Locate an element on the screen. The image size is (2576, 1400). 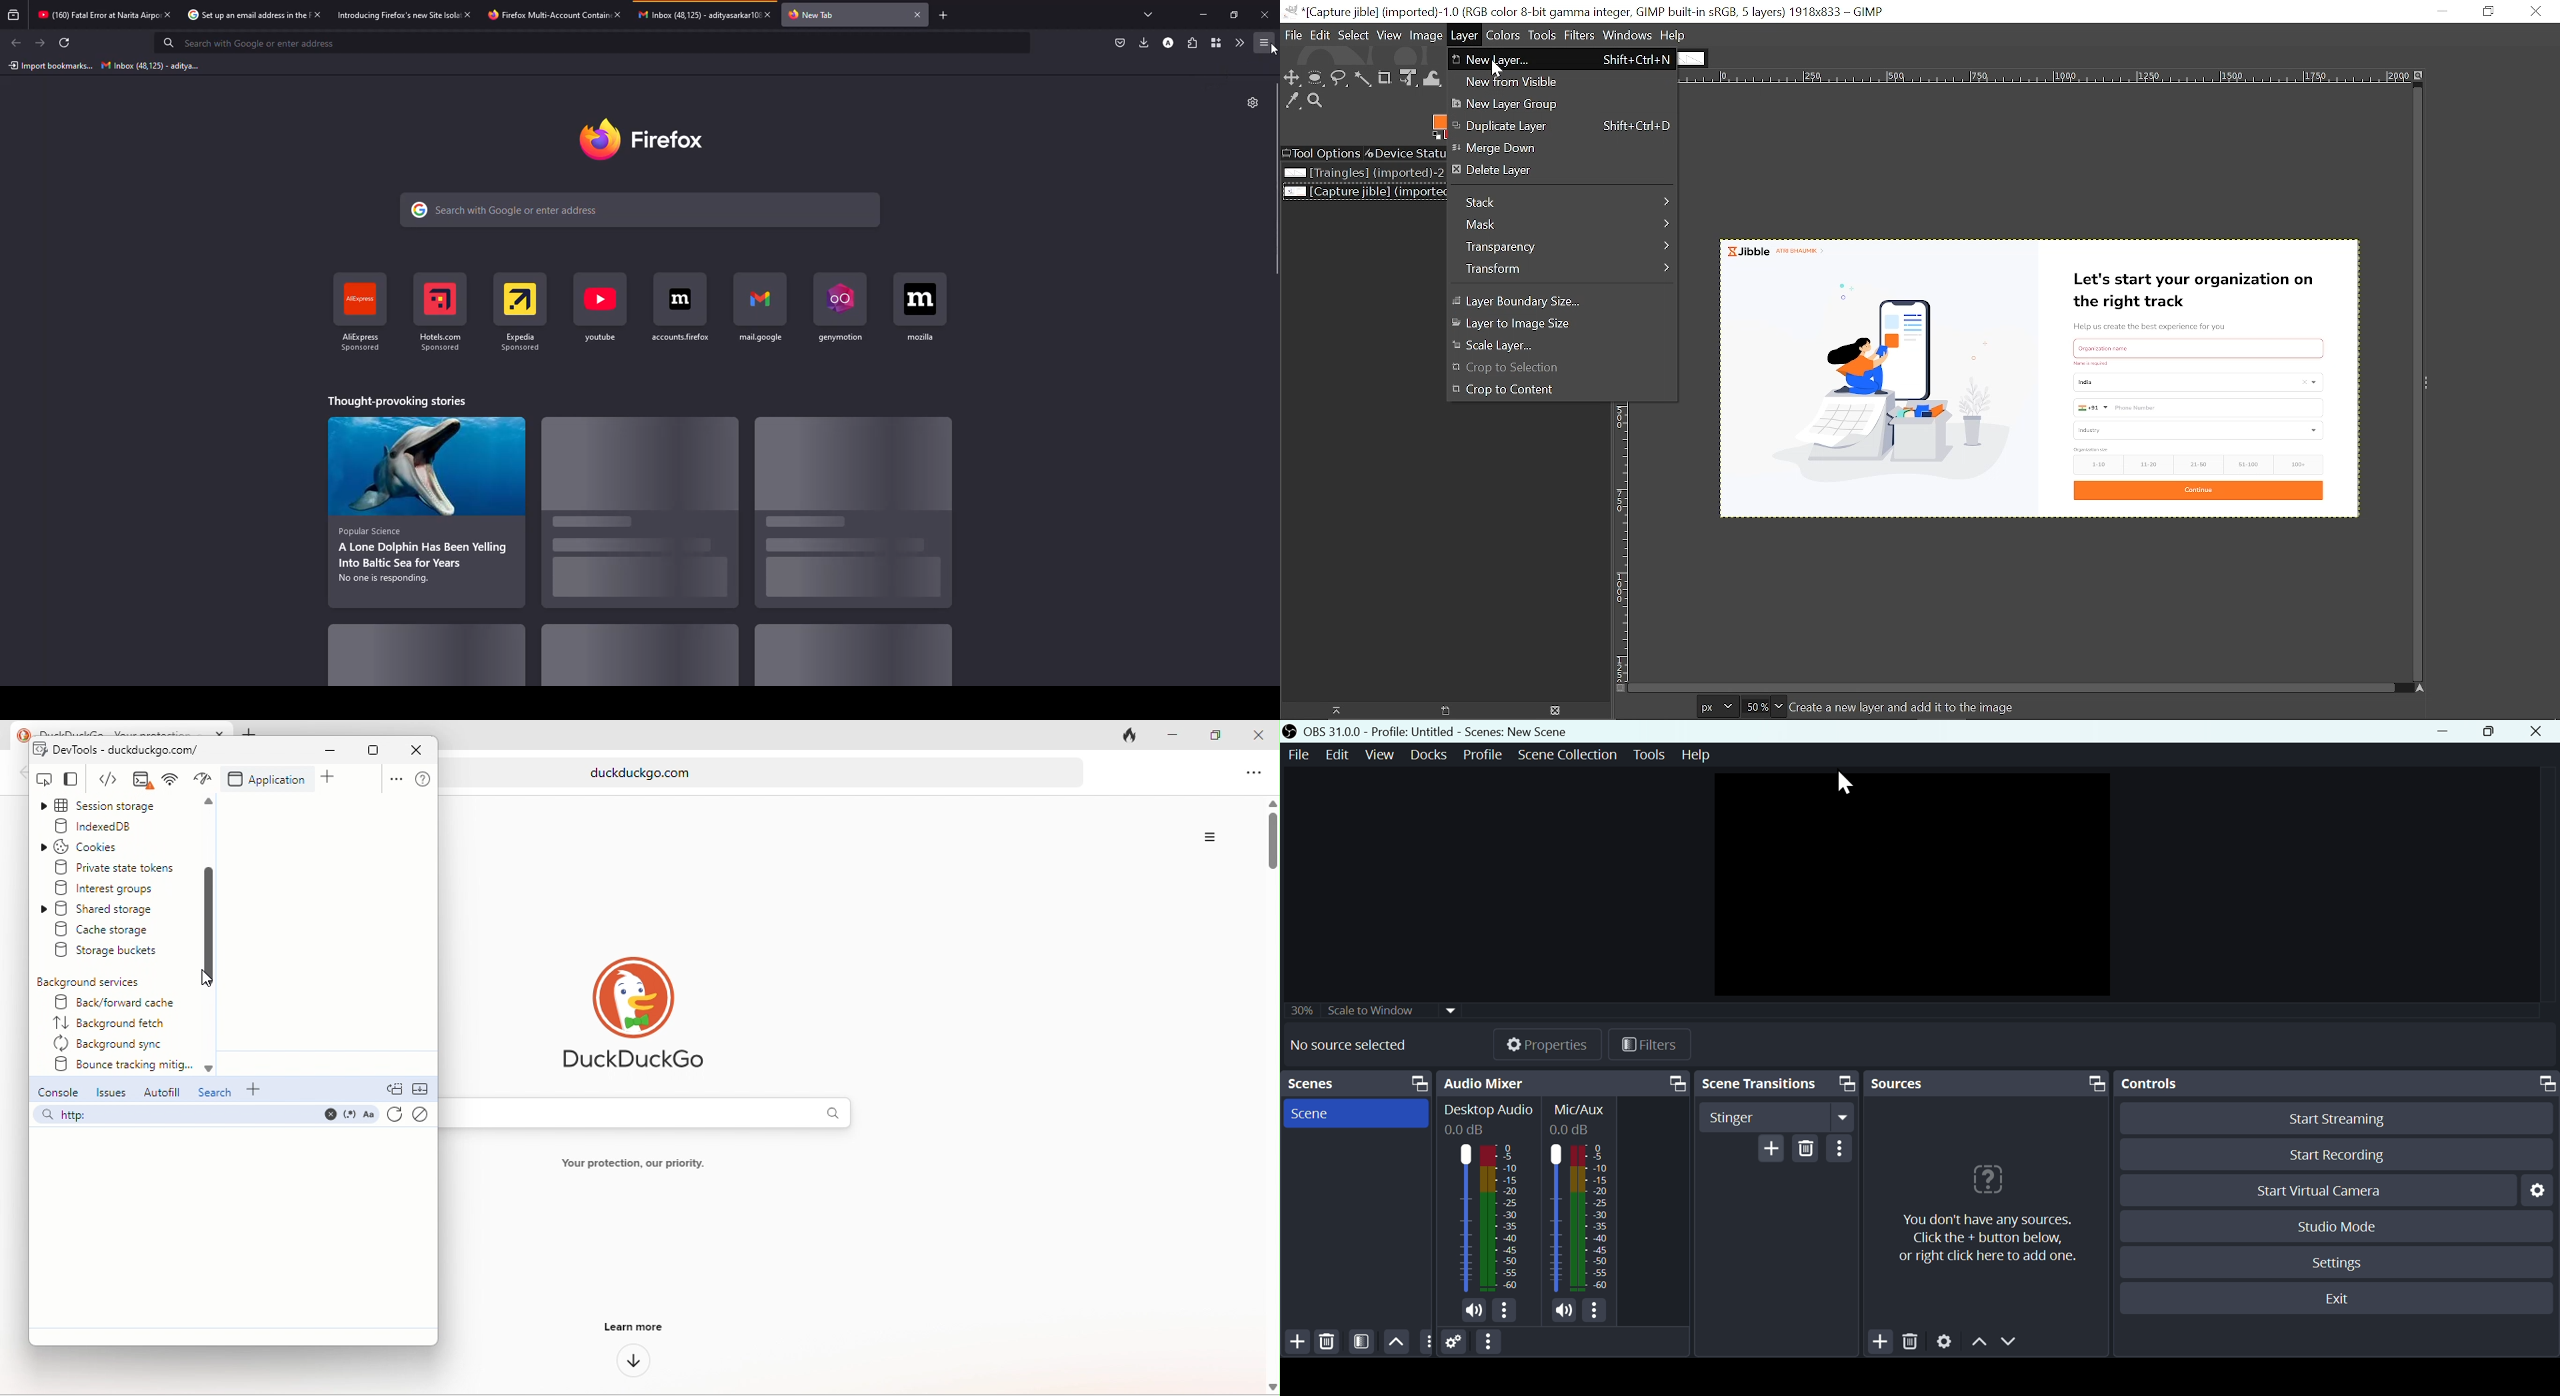
Exit is located at coordinates (2340, 1301).